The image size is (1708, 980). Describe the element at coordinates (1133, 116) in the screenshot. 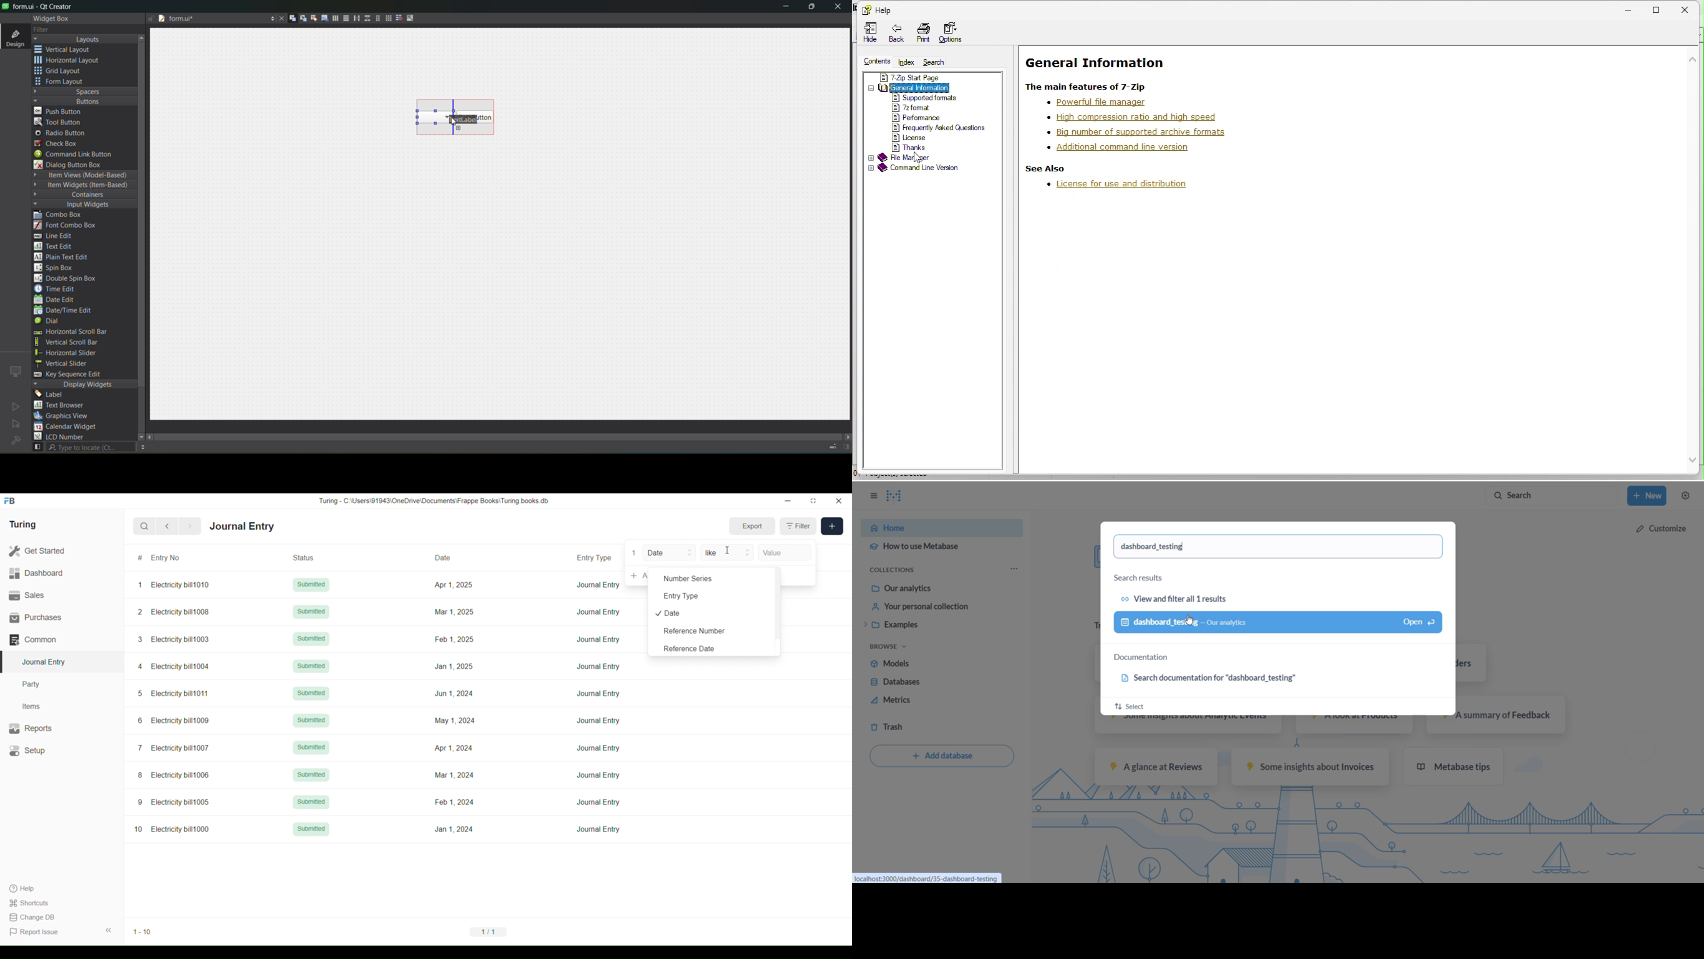

I see `High compression ratio` at that location.